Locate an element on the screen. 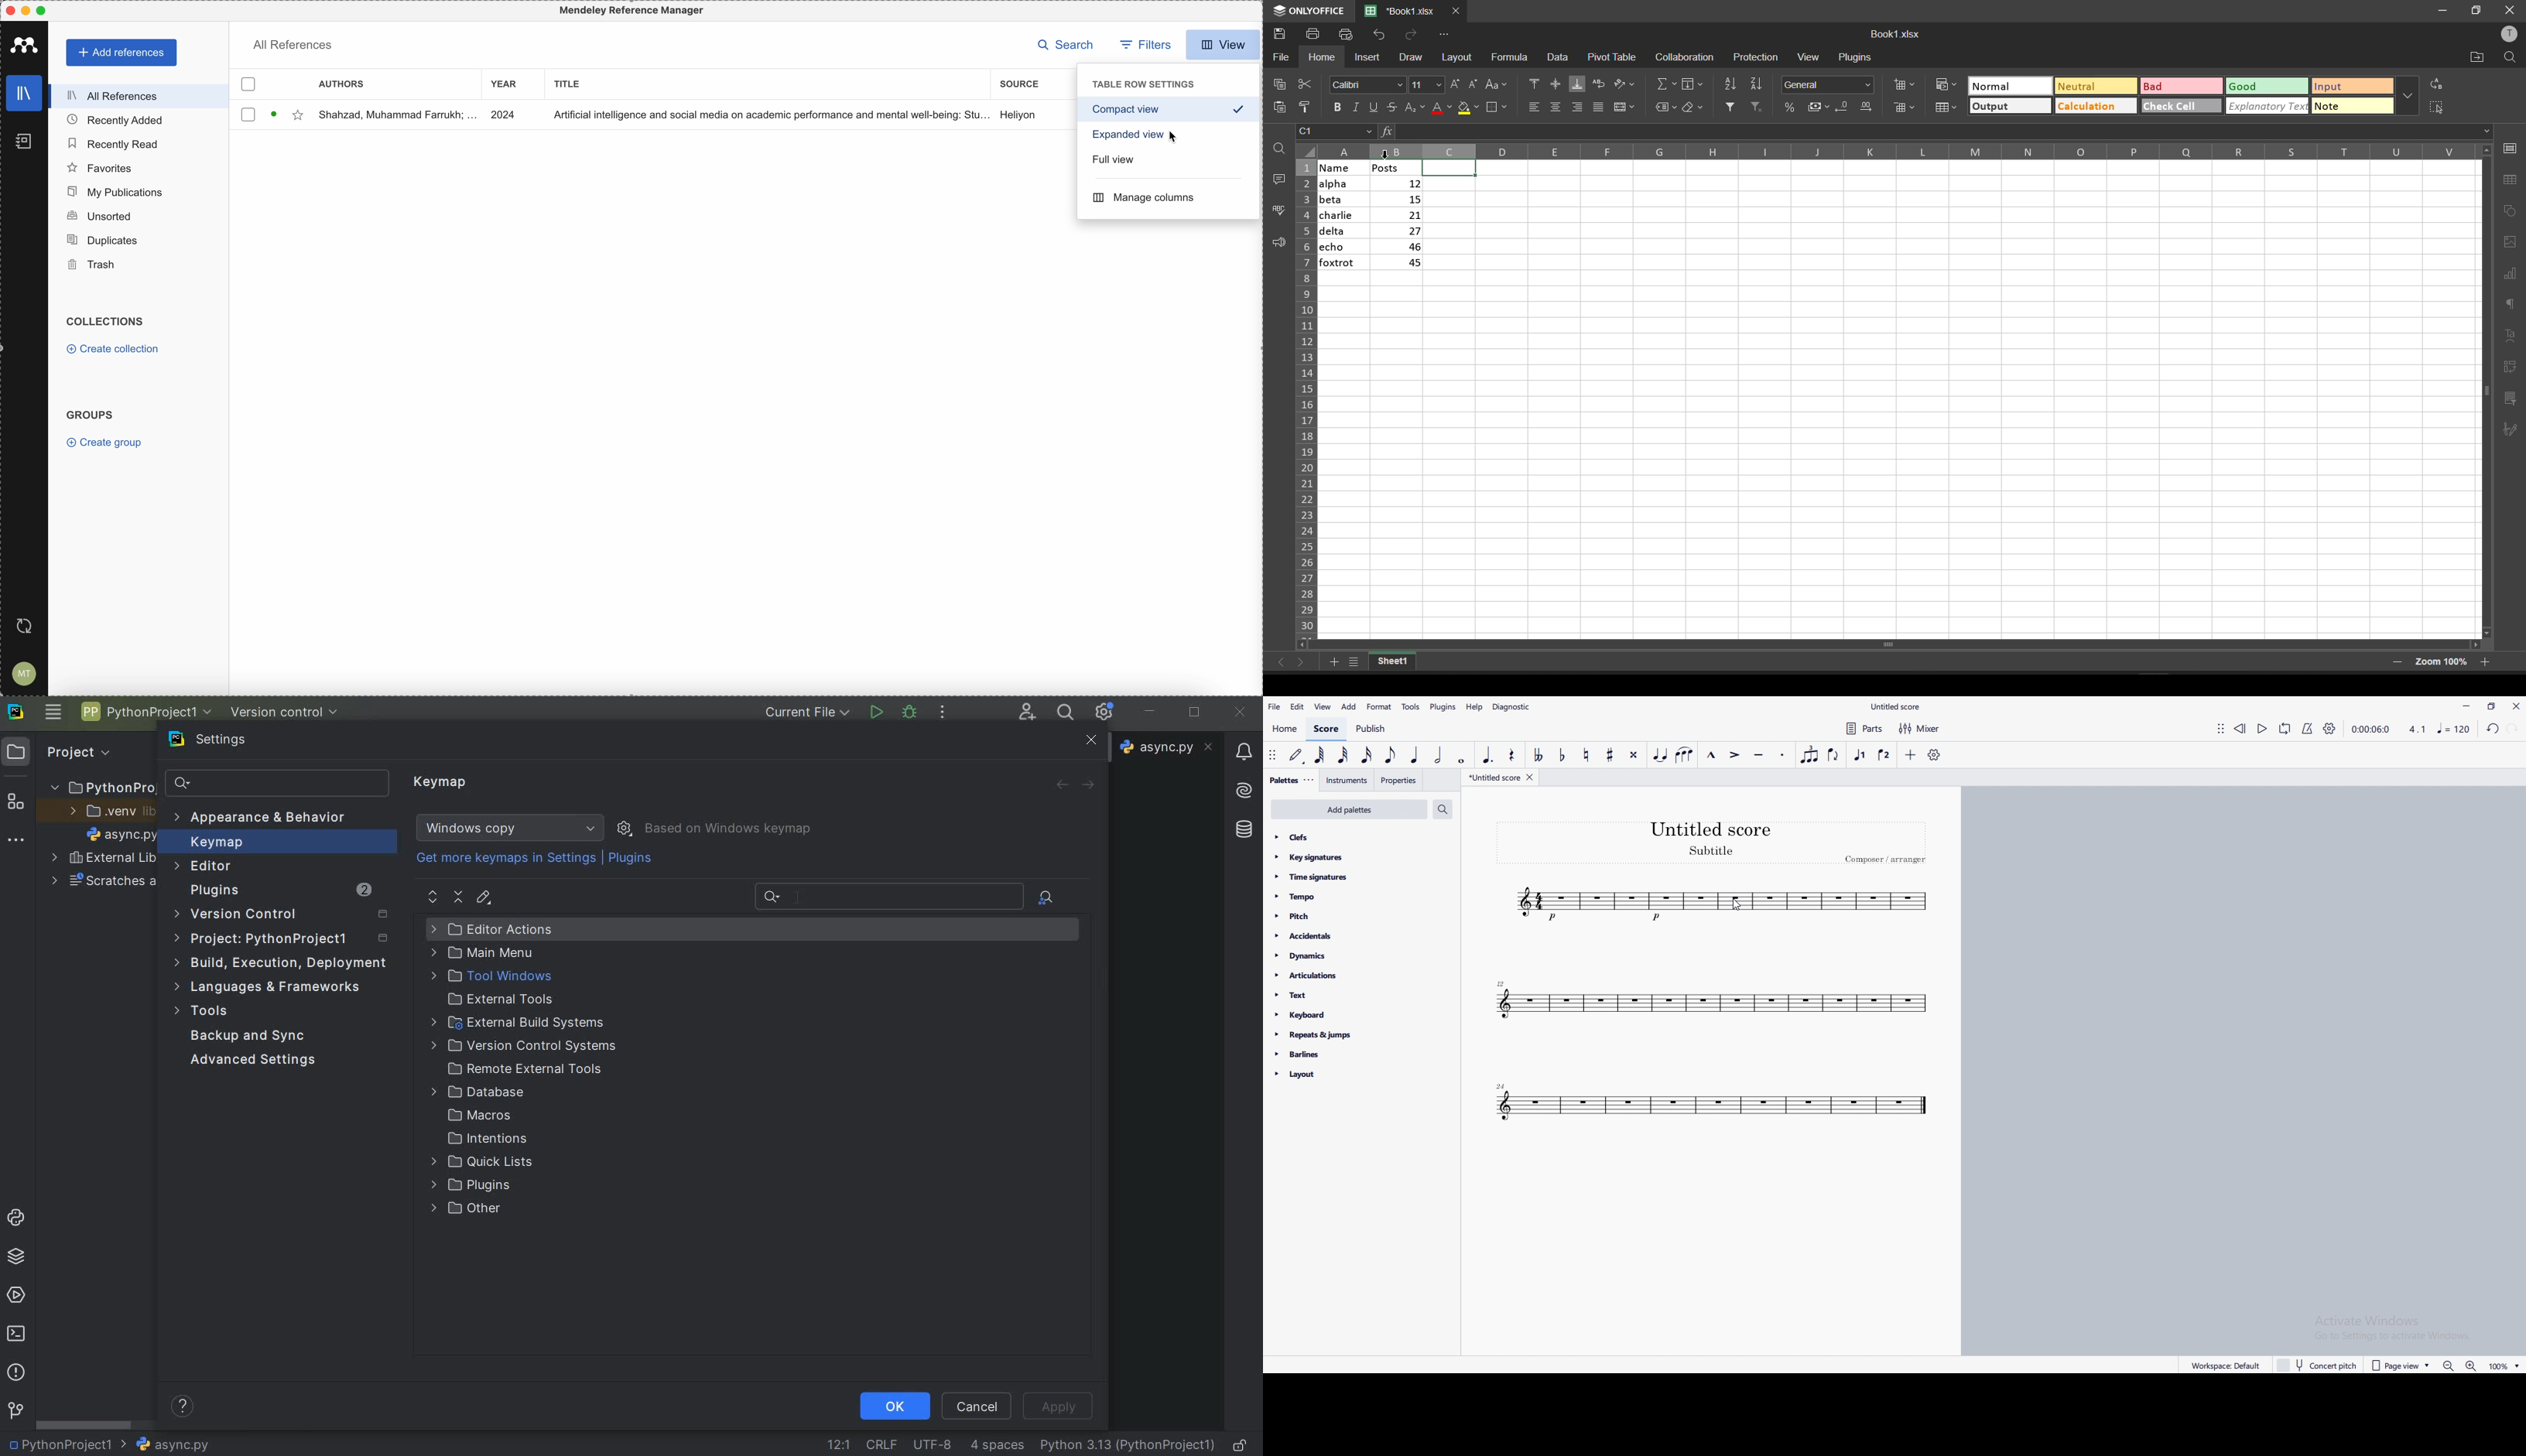 This screenshot has height=1456, width=2548. cell address is located at coordinates (1337, 131).